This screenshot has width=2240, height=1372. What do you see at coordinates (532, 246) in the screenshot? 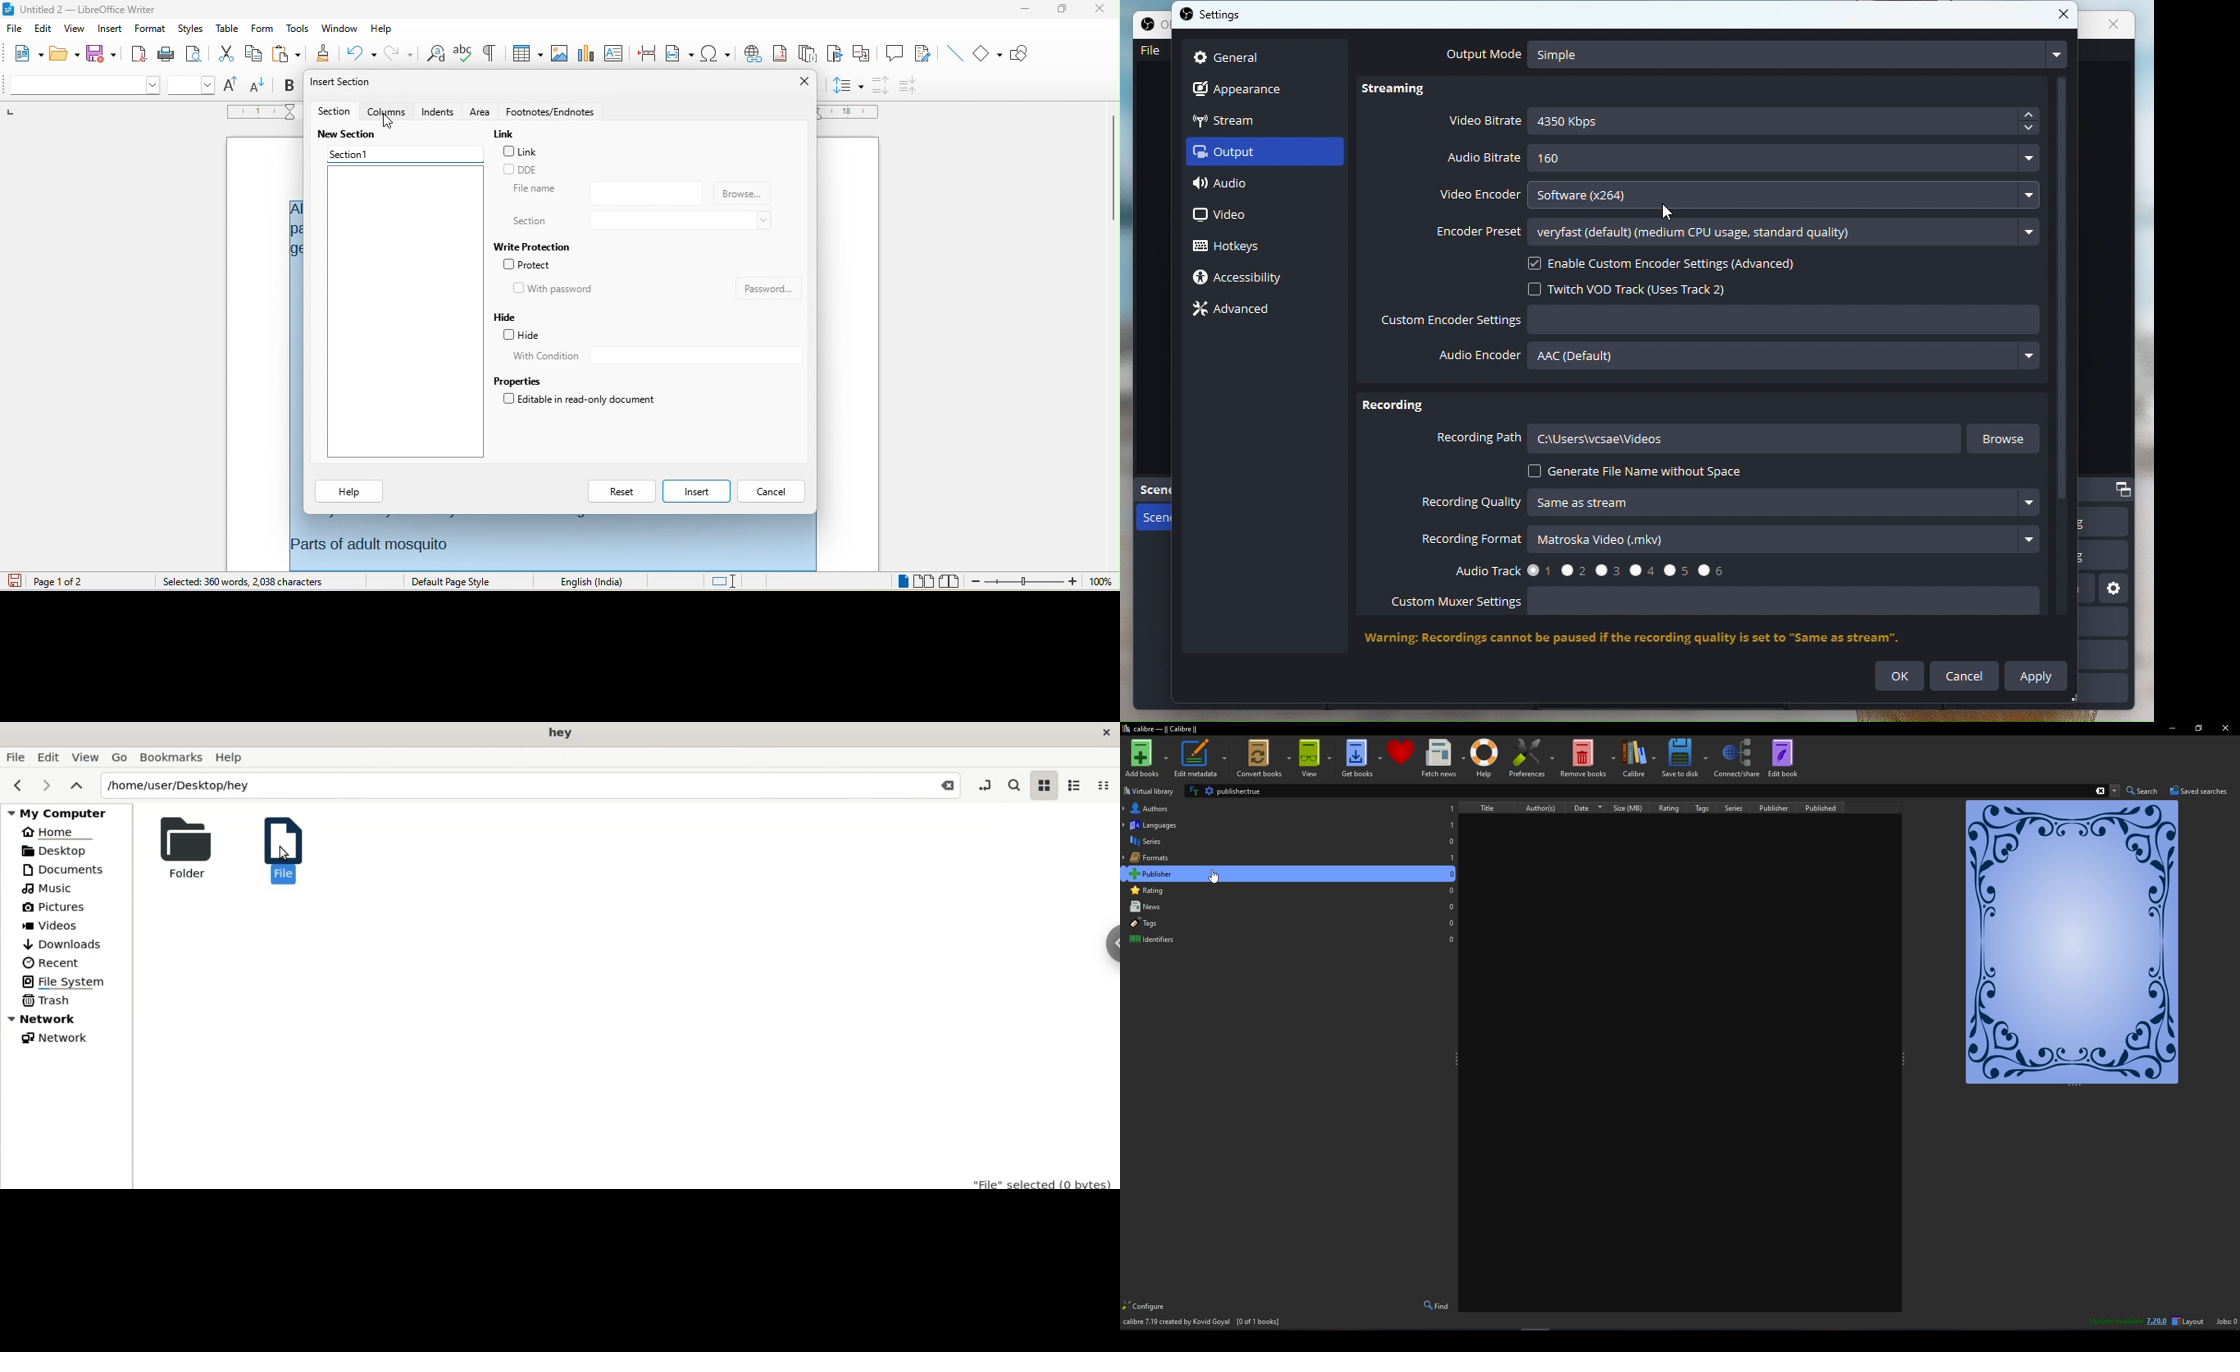
I see `write protection` at bounding box center [532, 246].